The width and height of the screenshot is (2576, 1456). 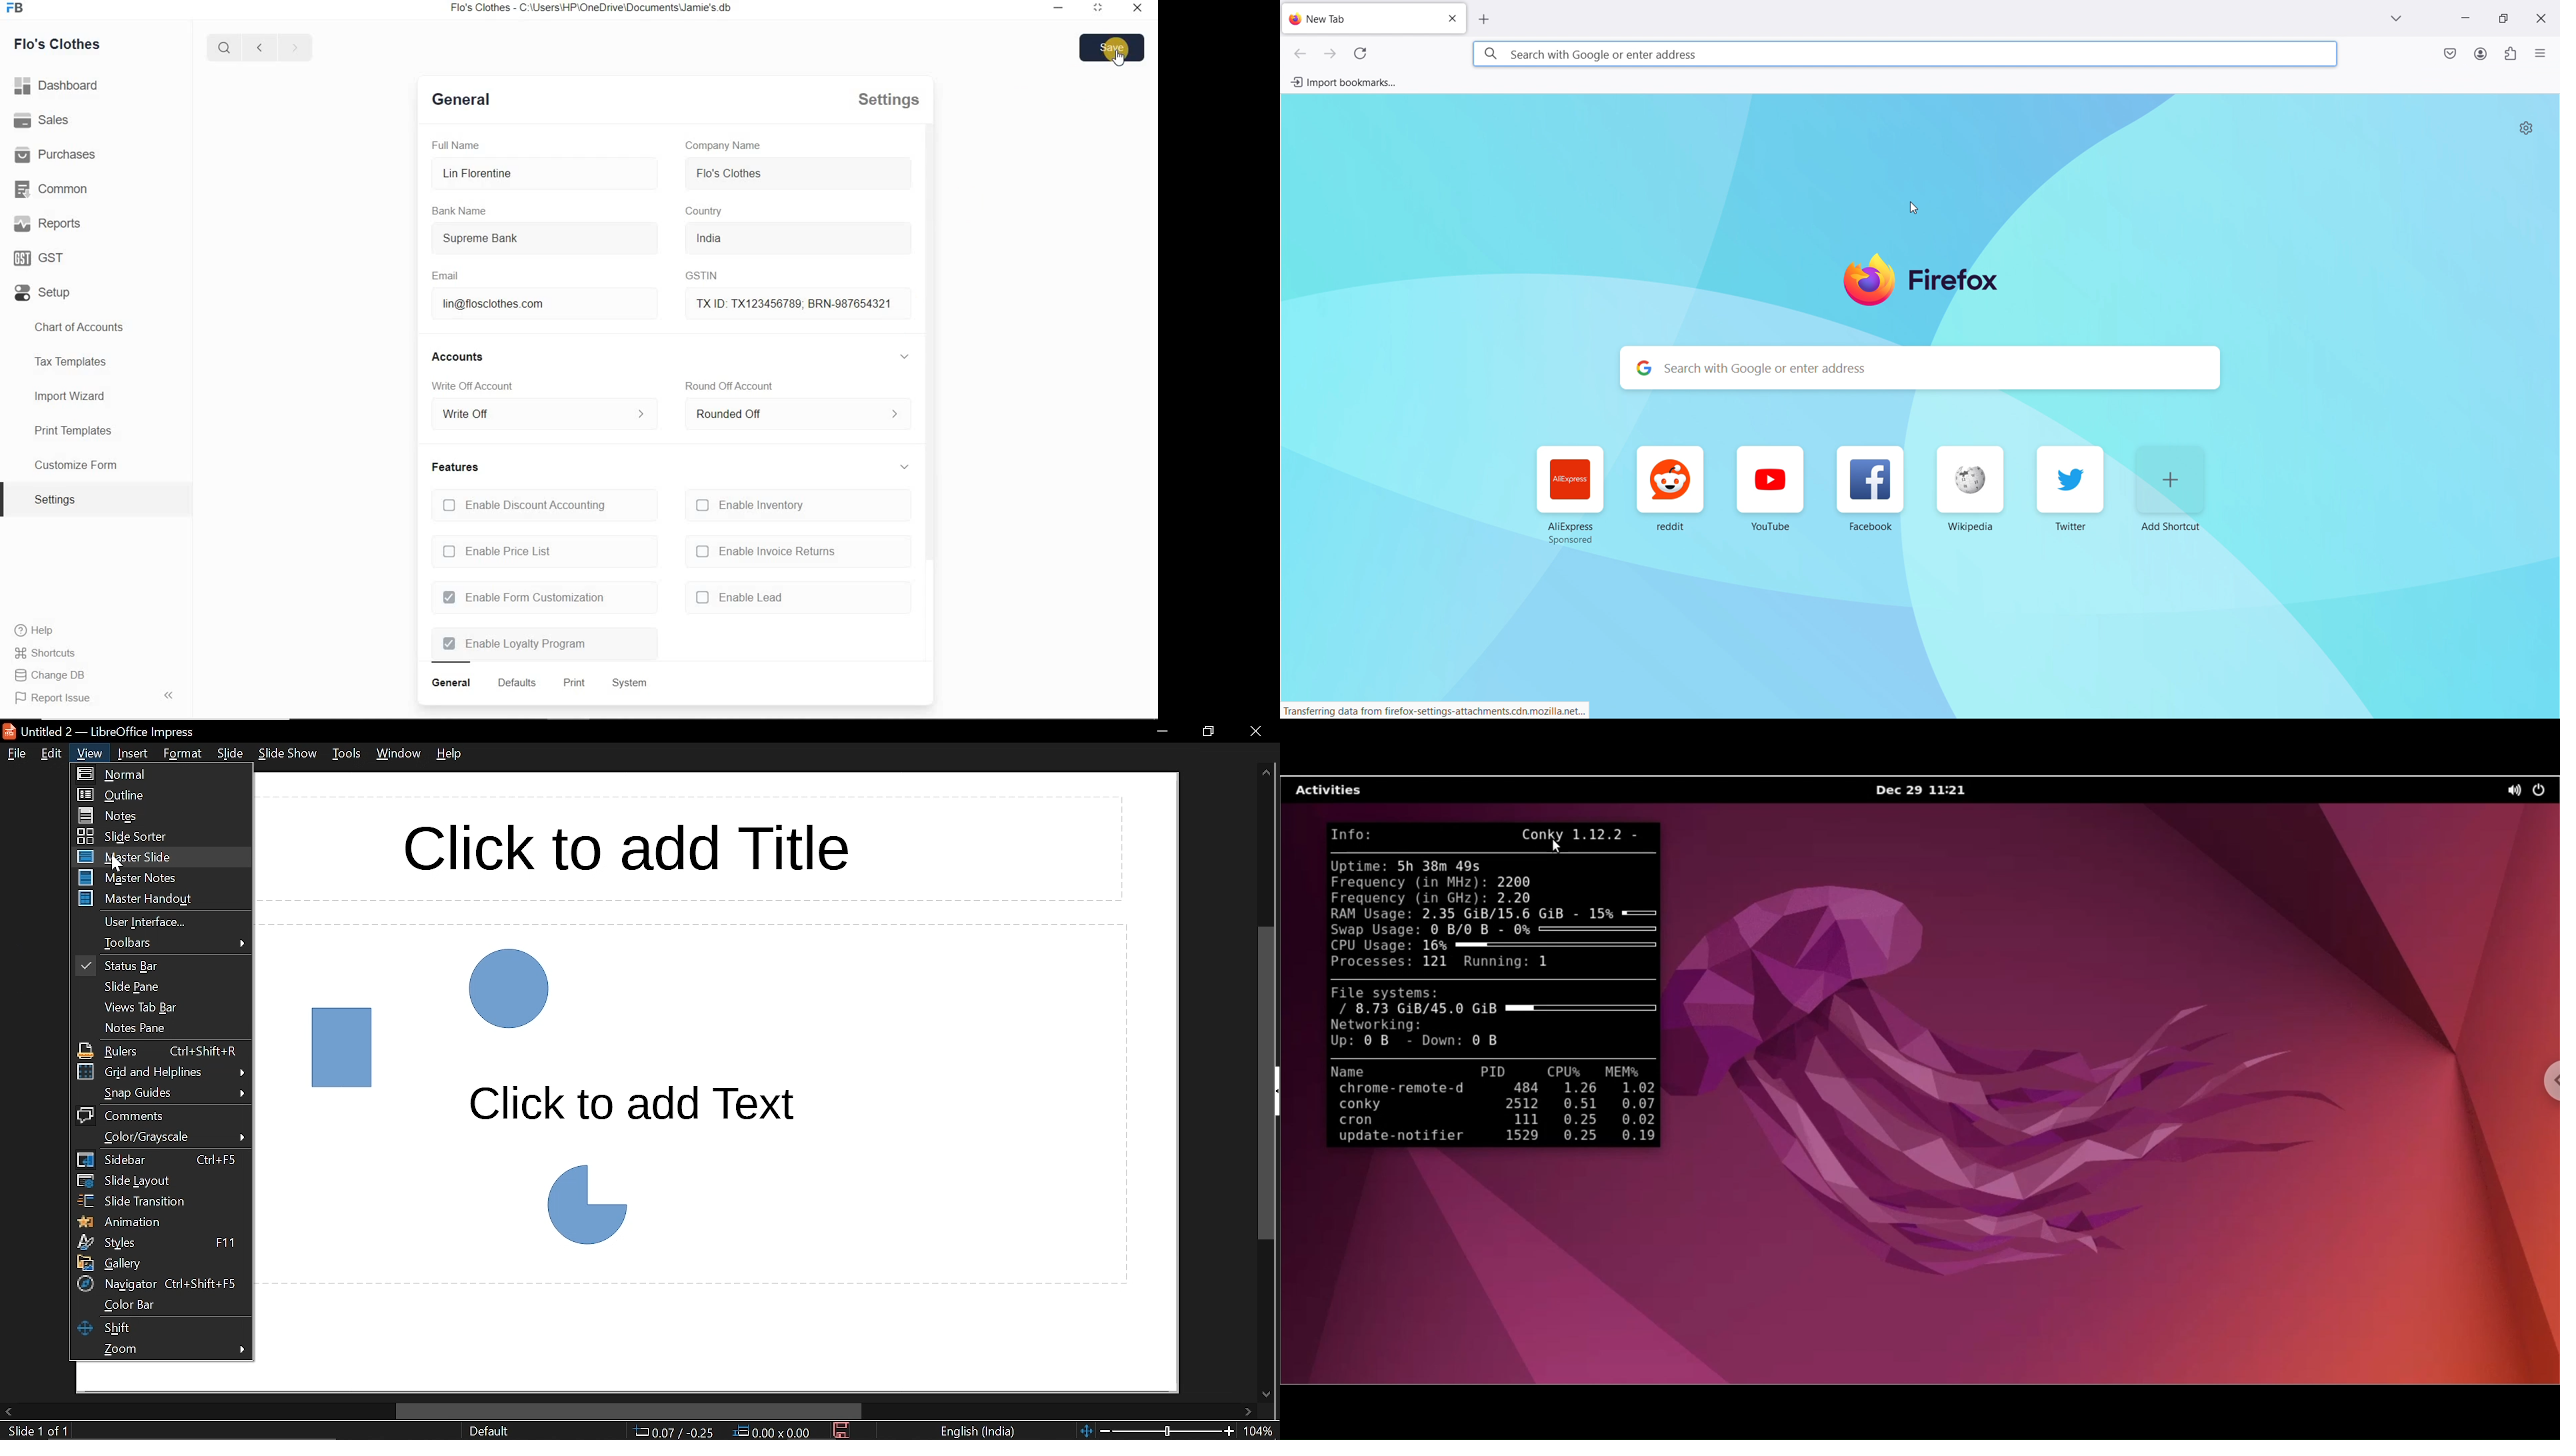 What do you see at coordinates (72, 430) in the screenshot?
I see `Print Templates` at bounding box center [72, 430].